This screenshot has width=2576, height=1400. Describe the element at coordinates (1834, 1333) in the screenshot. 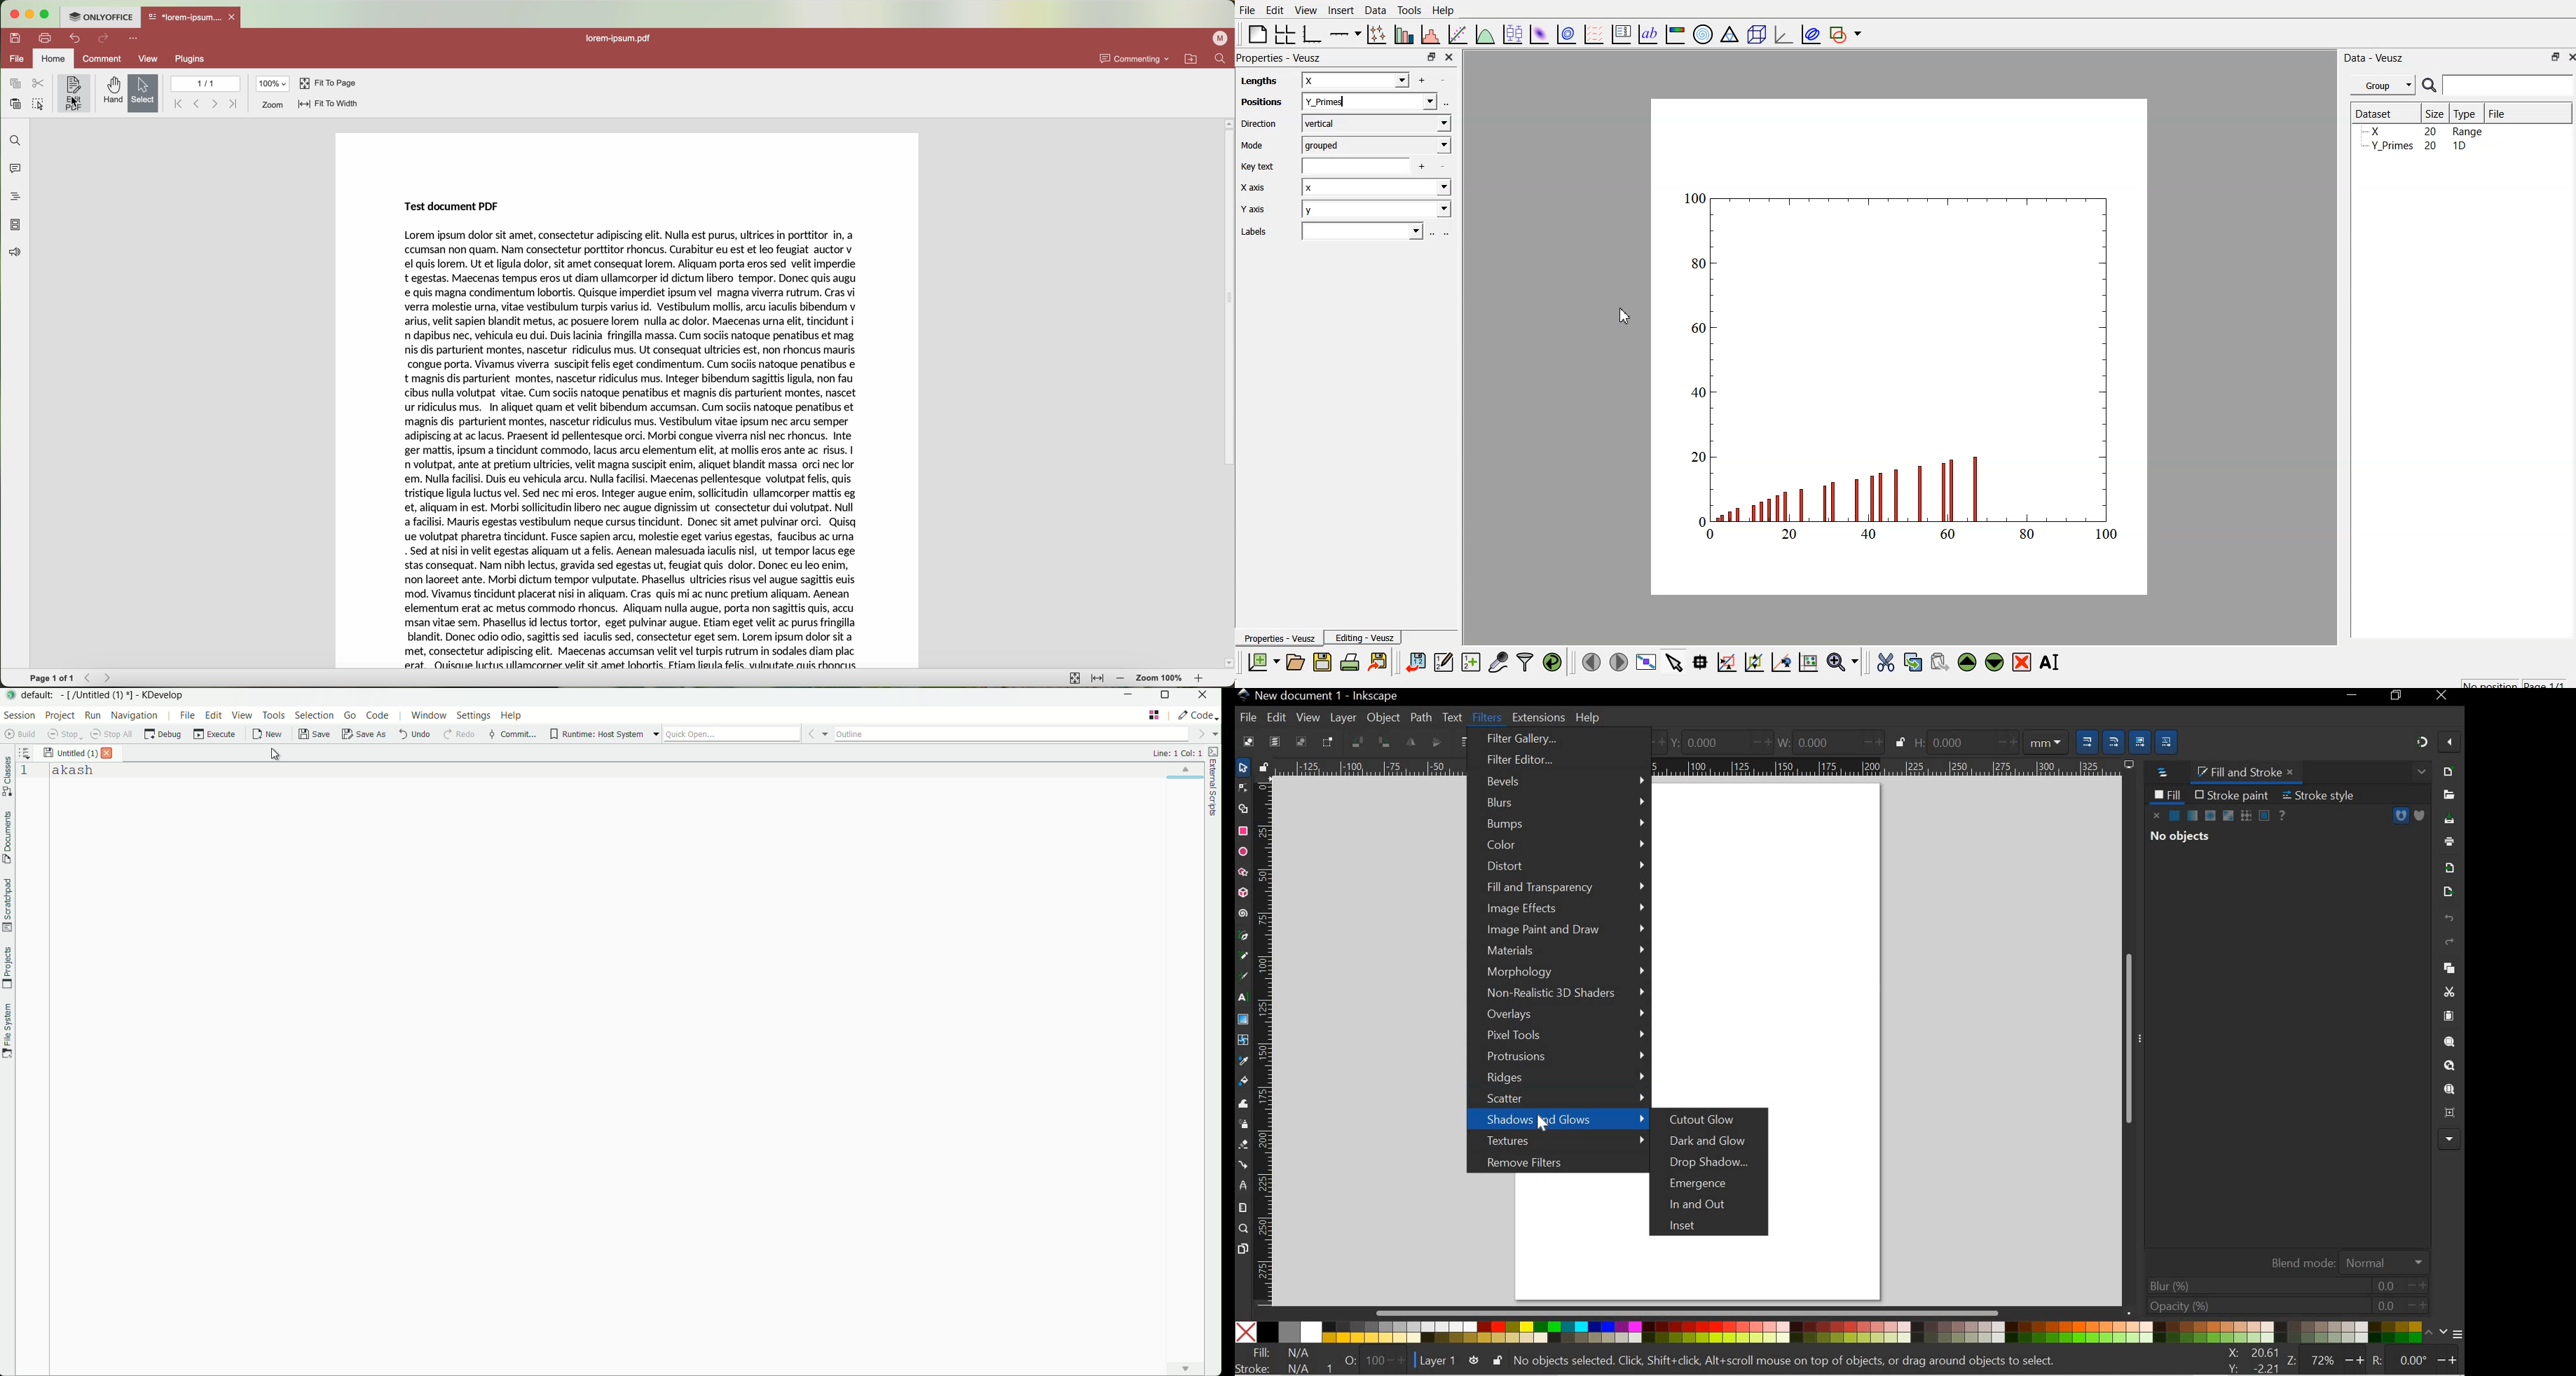

I see `COLOR` at that location.